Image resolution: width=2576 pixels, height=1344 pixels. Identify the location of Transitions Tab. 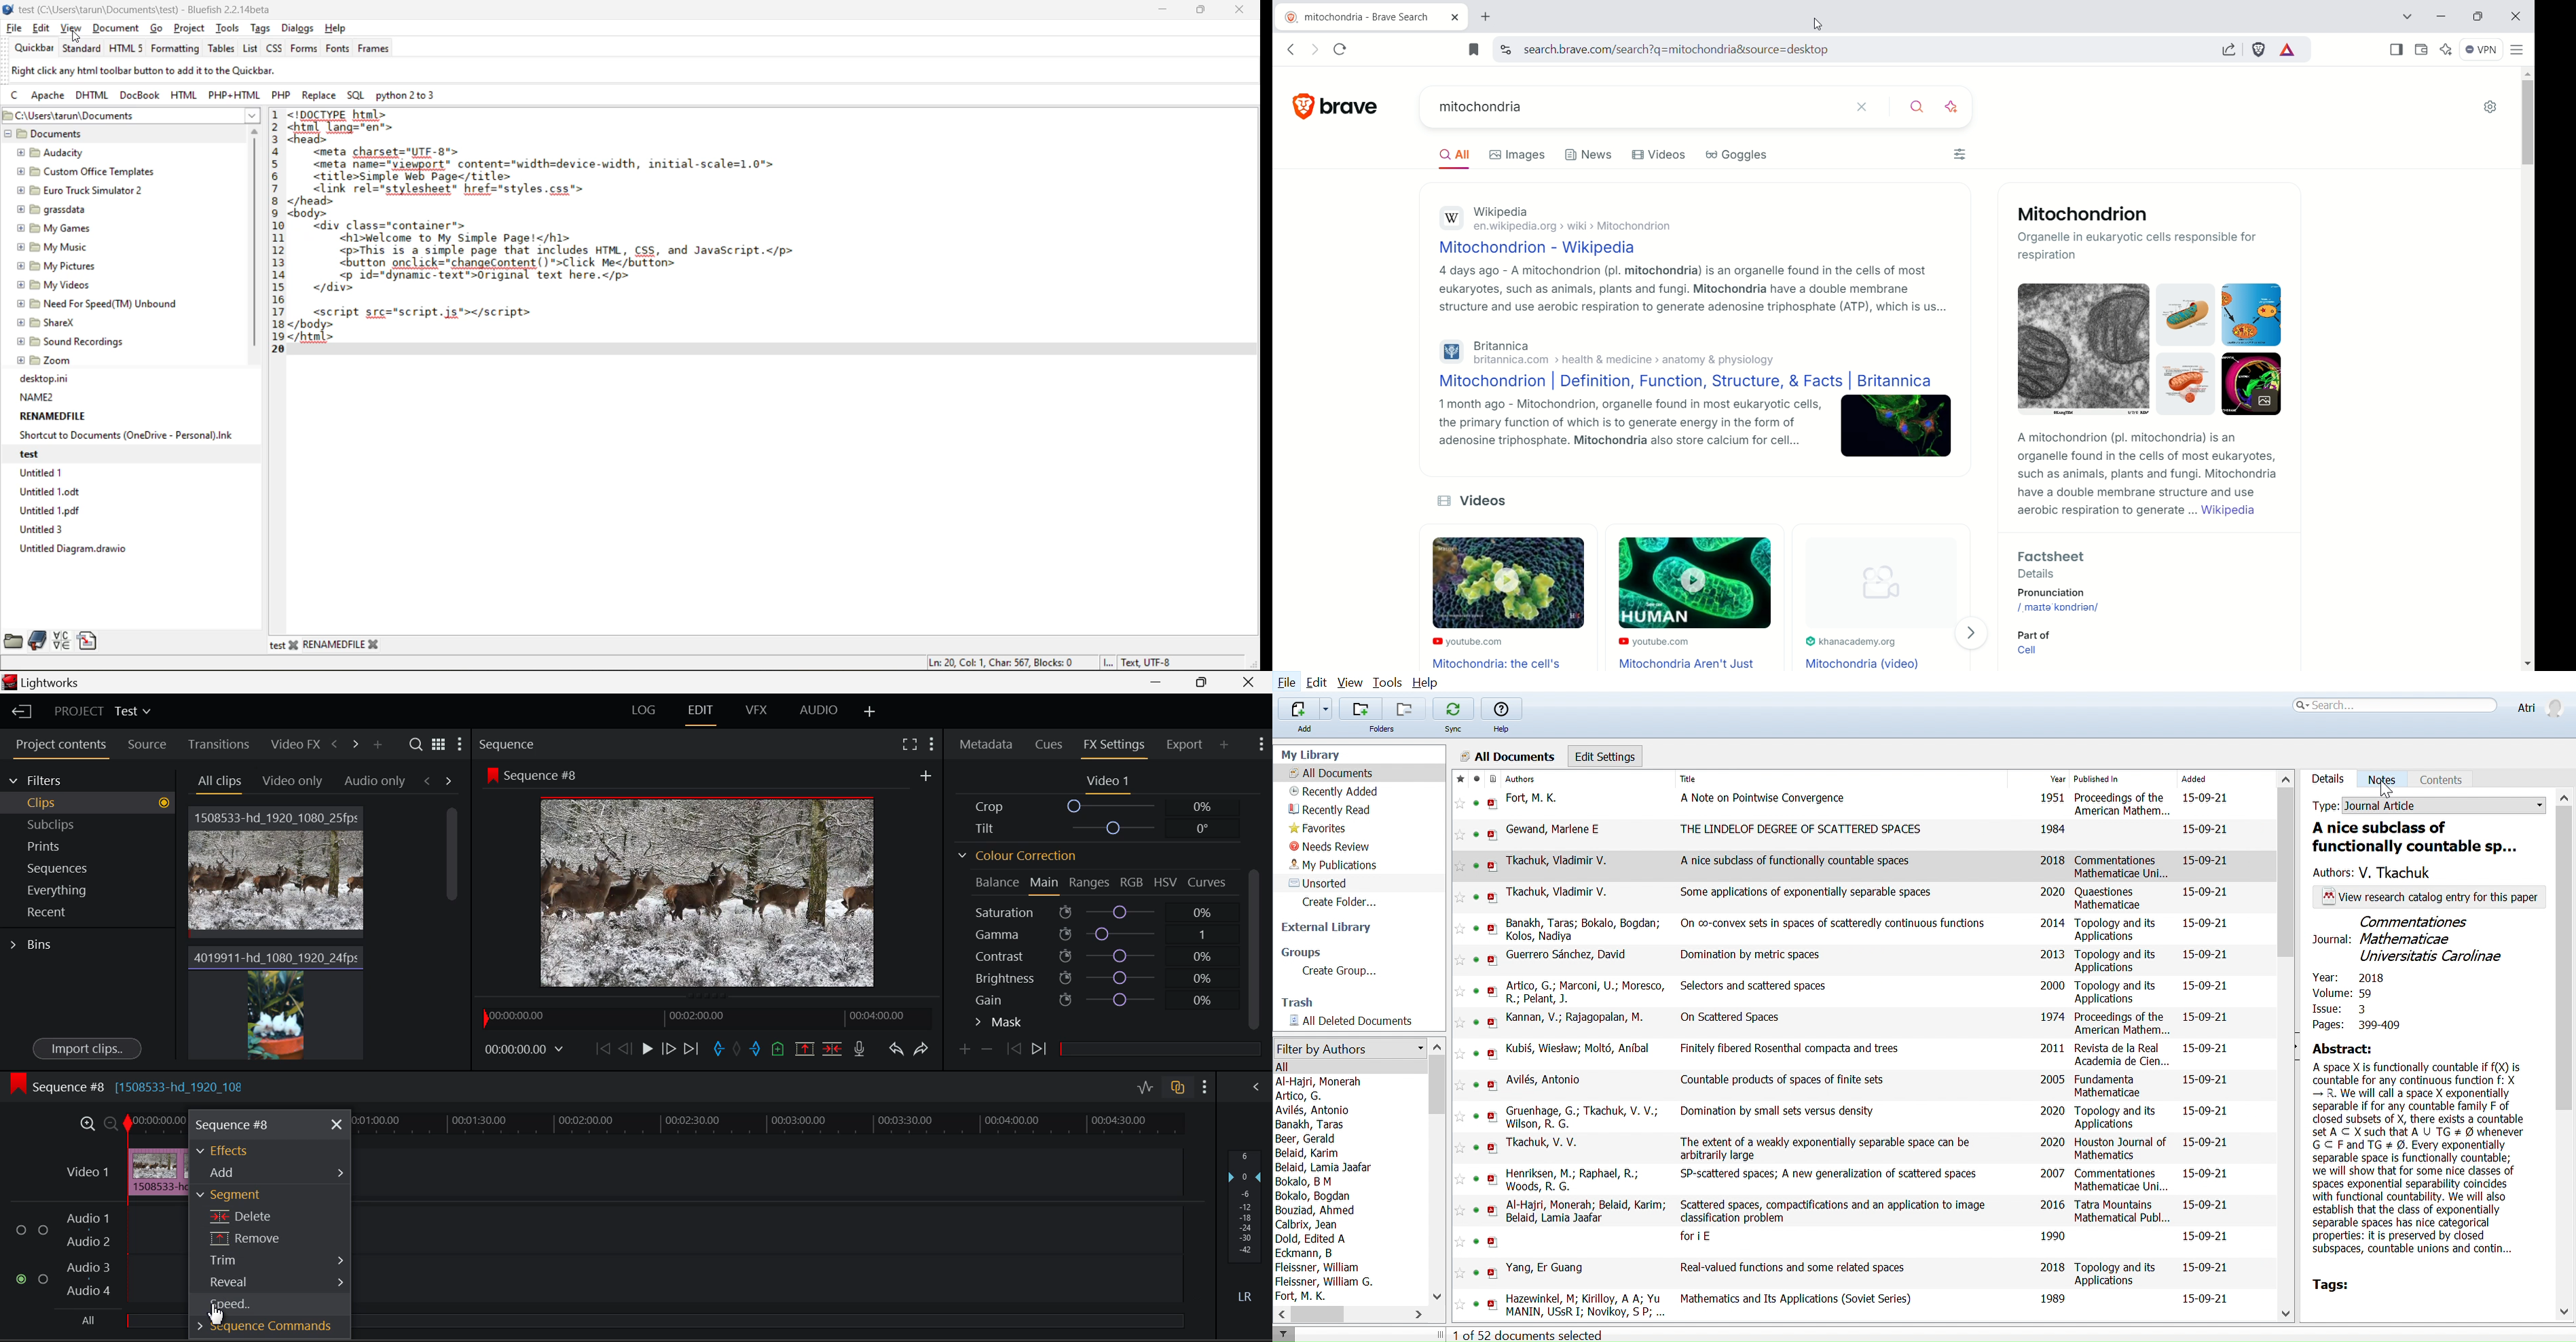
(221, 744).